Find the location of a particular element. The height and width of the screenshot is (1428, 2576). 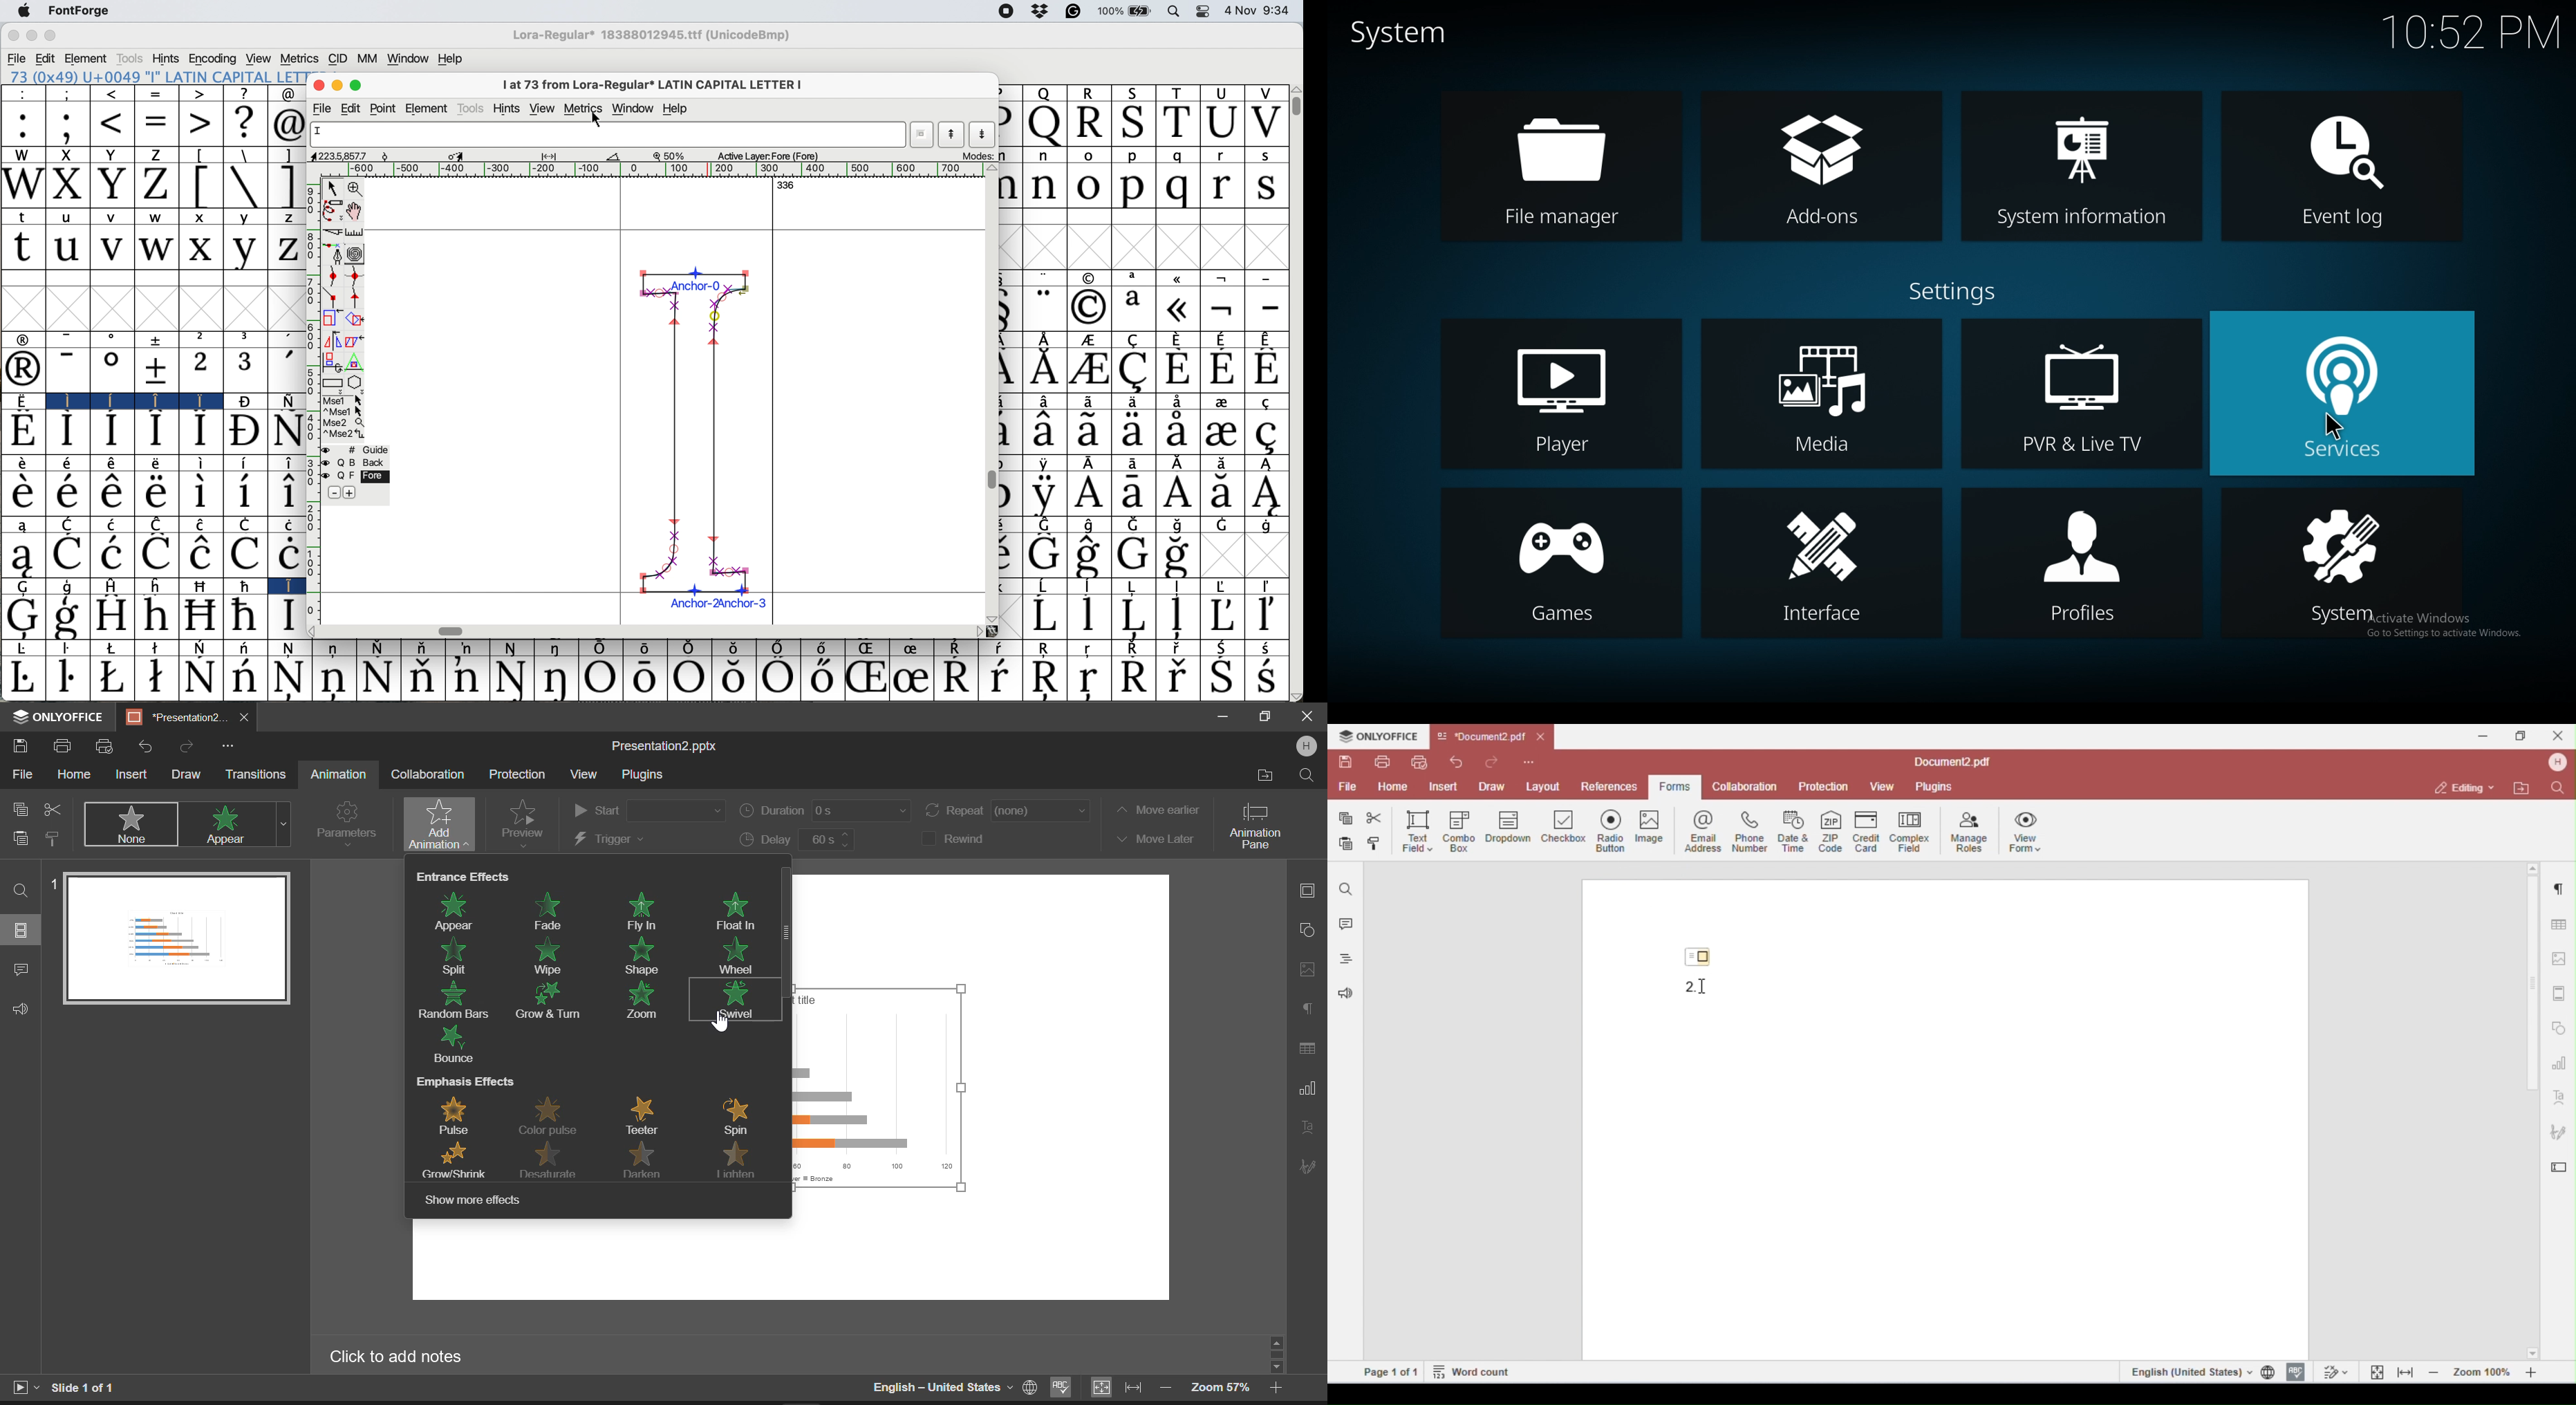

Symbol is located at coordinates (1089, 370).